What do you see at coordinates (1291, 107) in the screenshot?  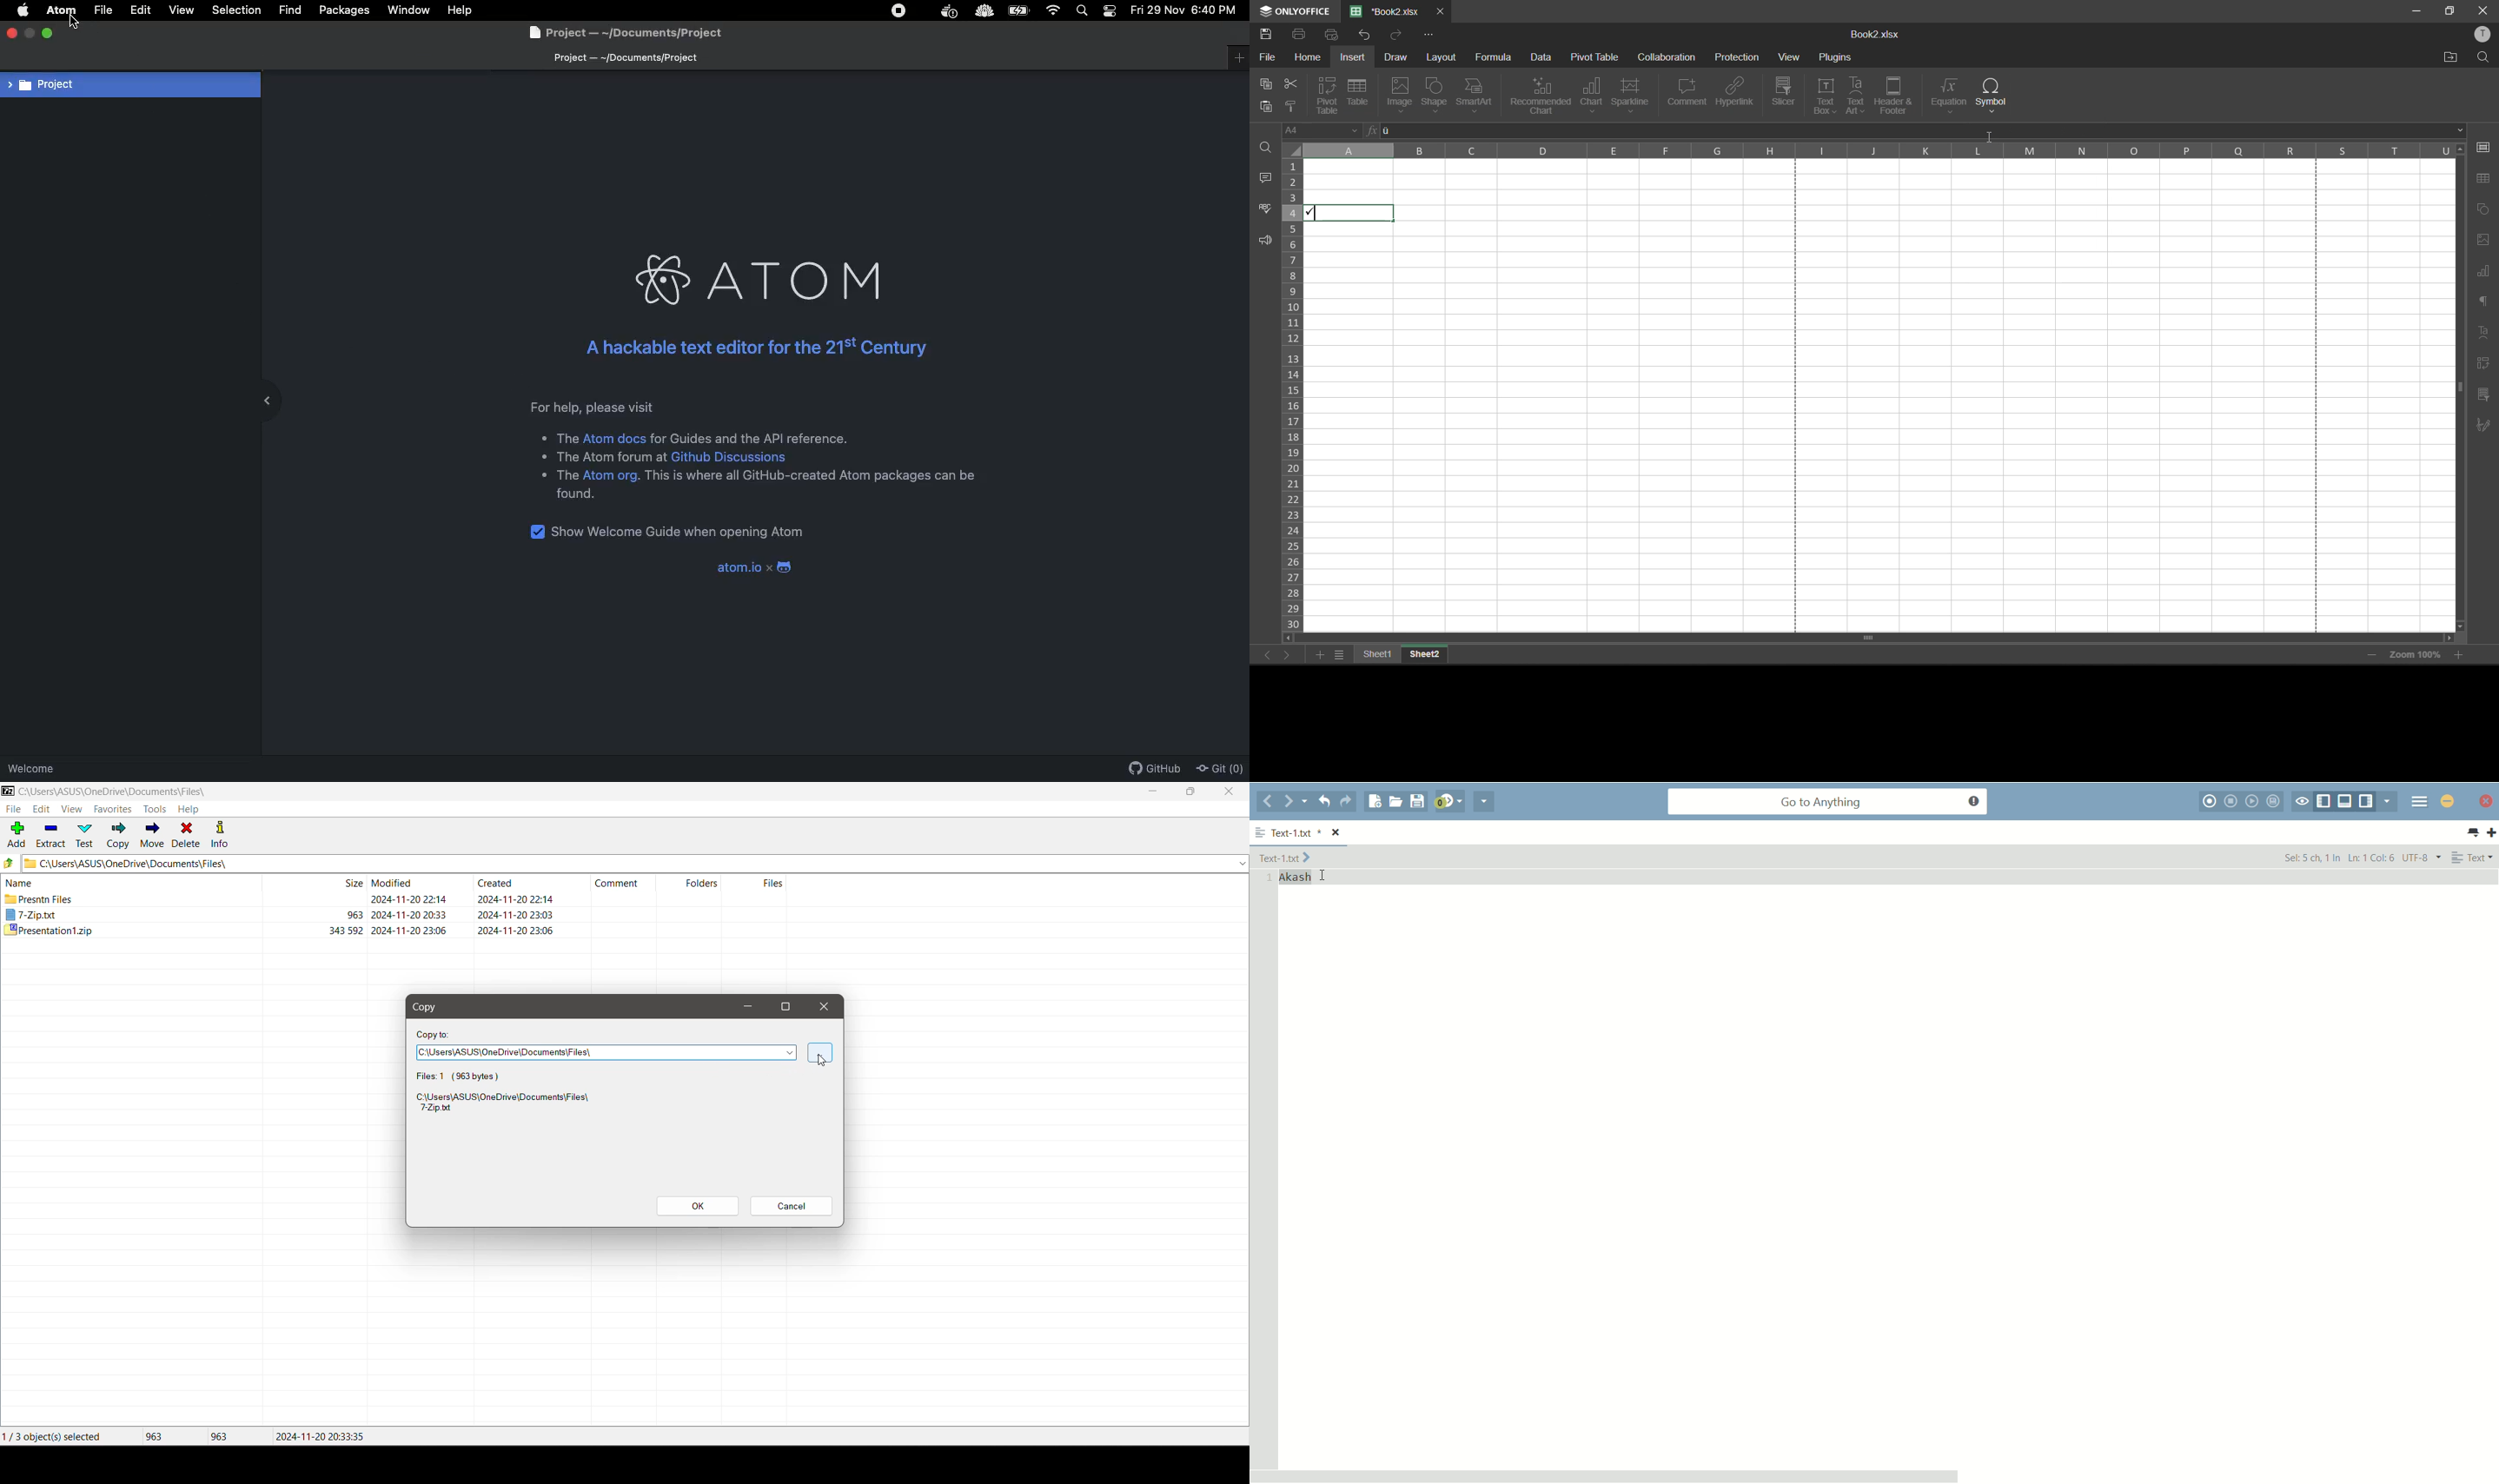 I see `copy style` at bounding box center [1291, 107].